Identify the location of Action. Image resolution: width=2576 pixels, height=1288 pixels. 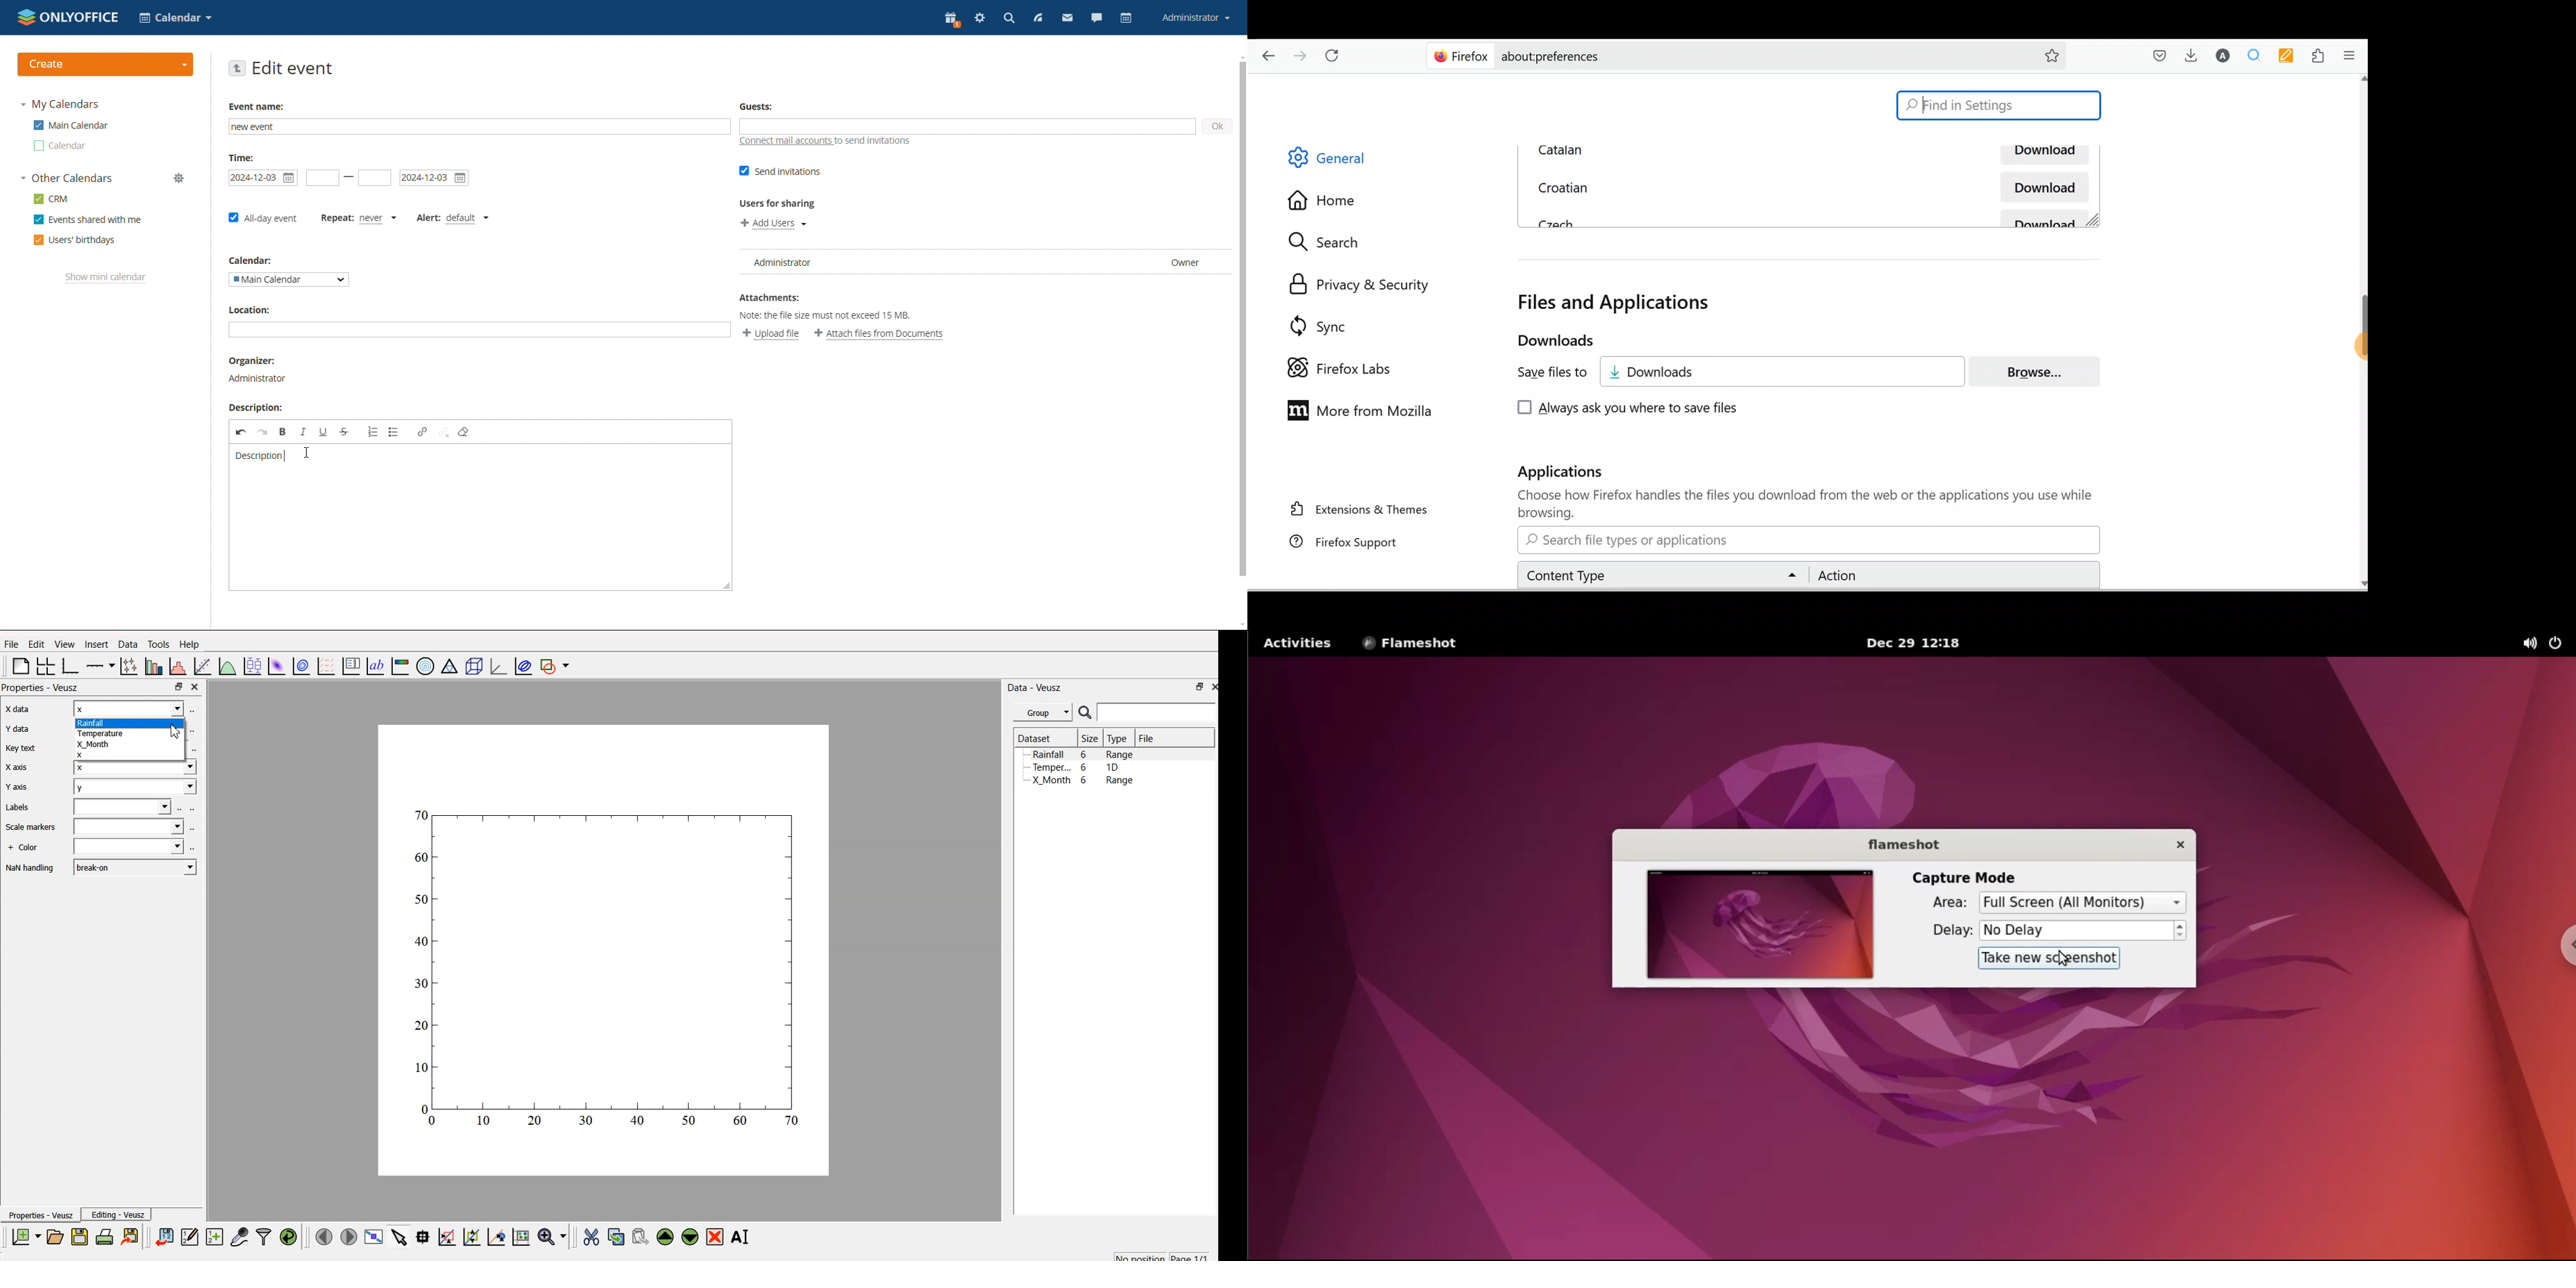
(1951, 576).